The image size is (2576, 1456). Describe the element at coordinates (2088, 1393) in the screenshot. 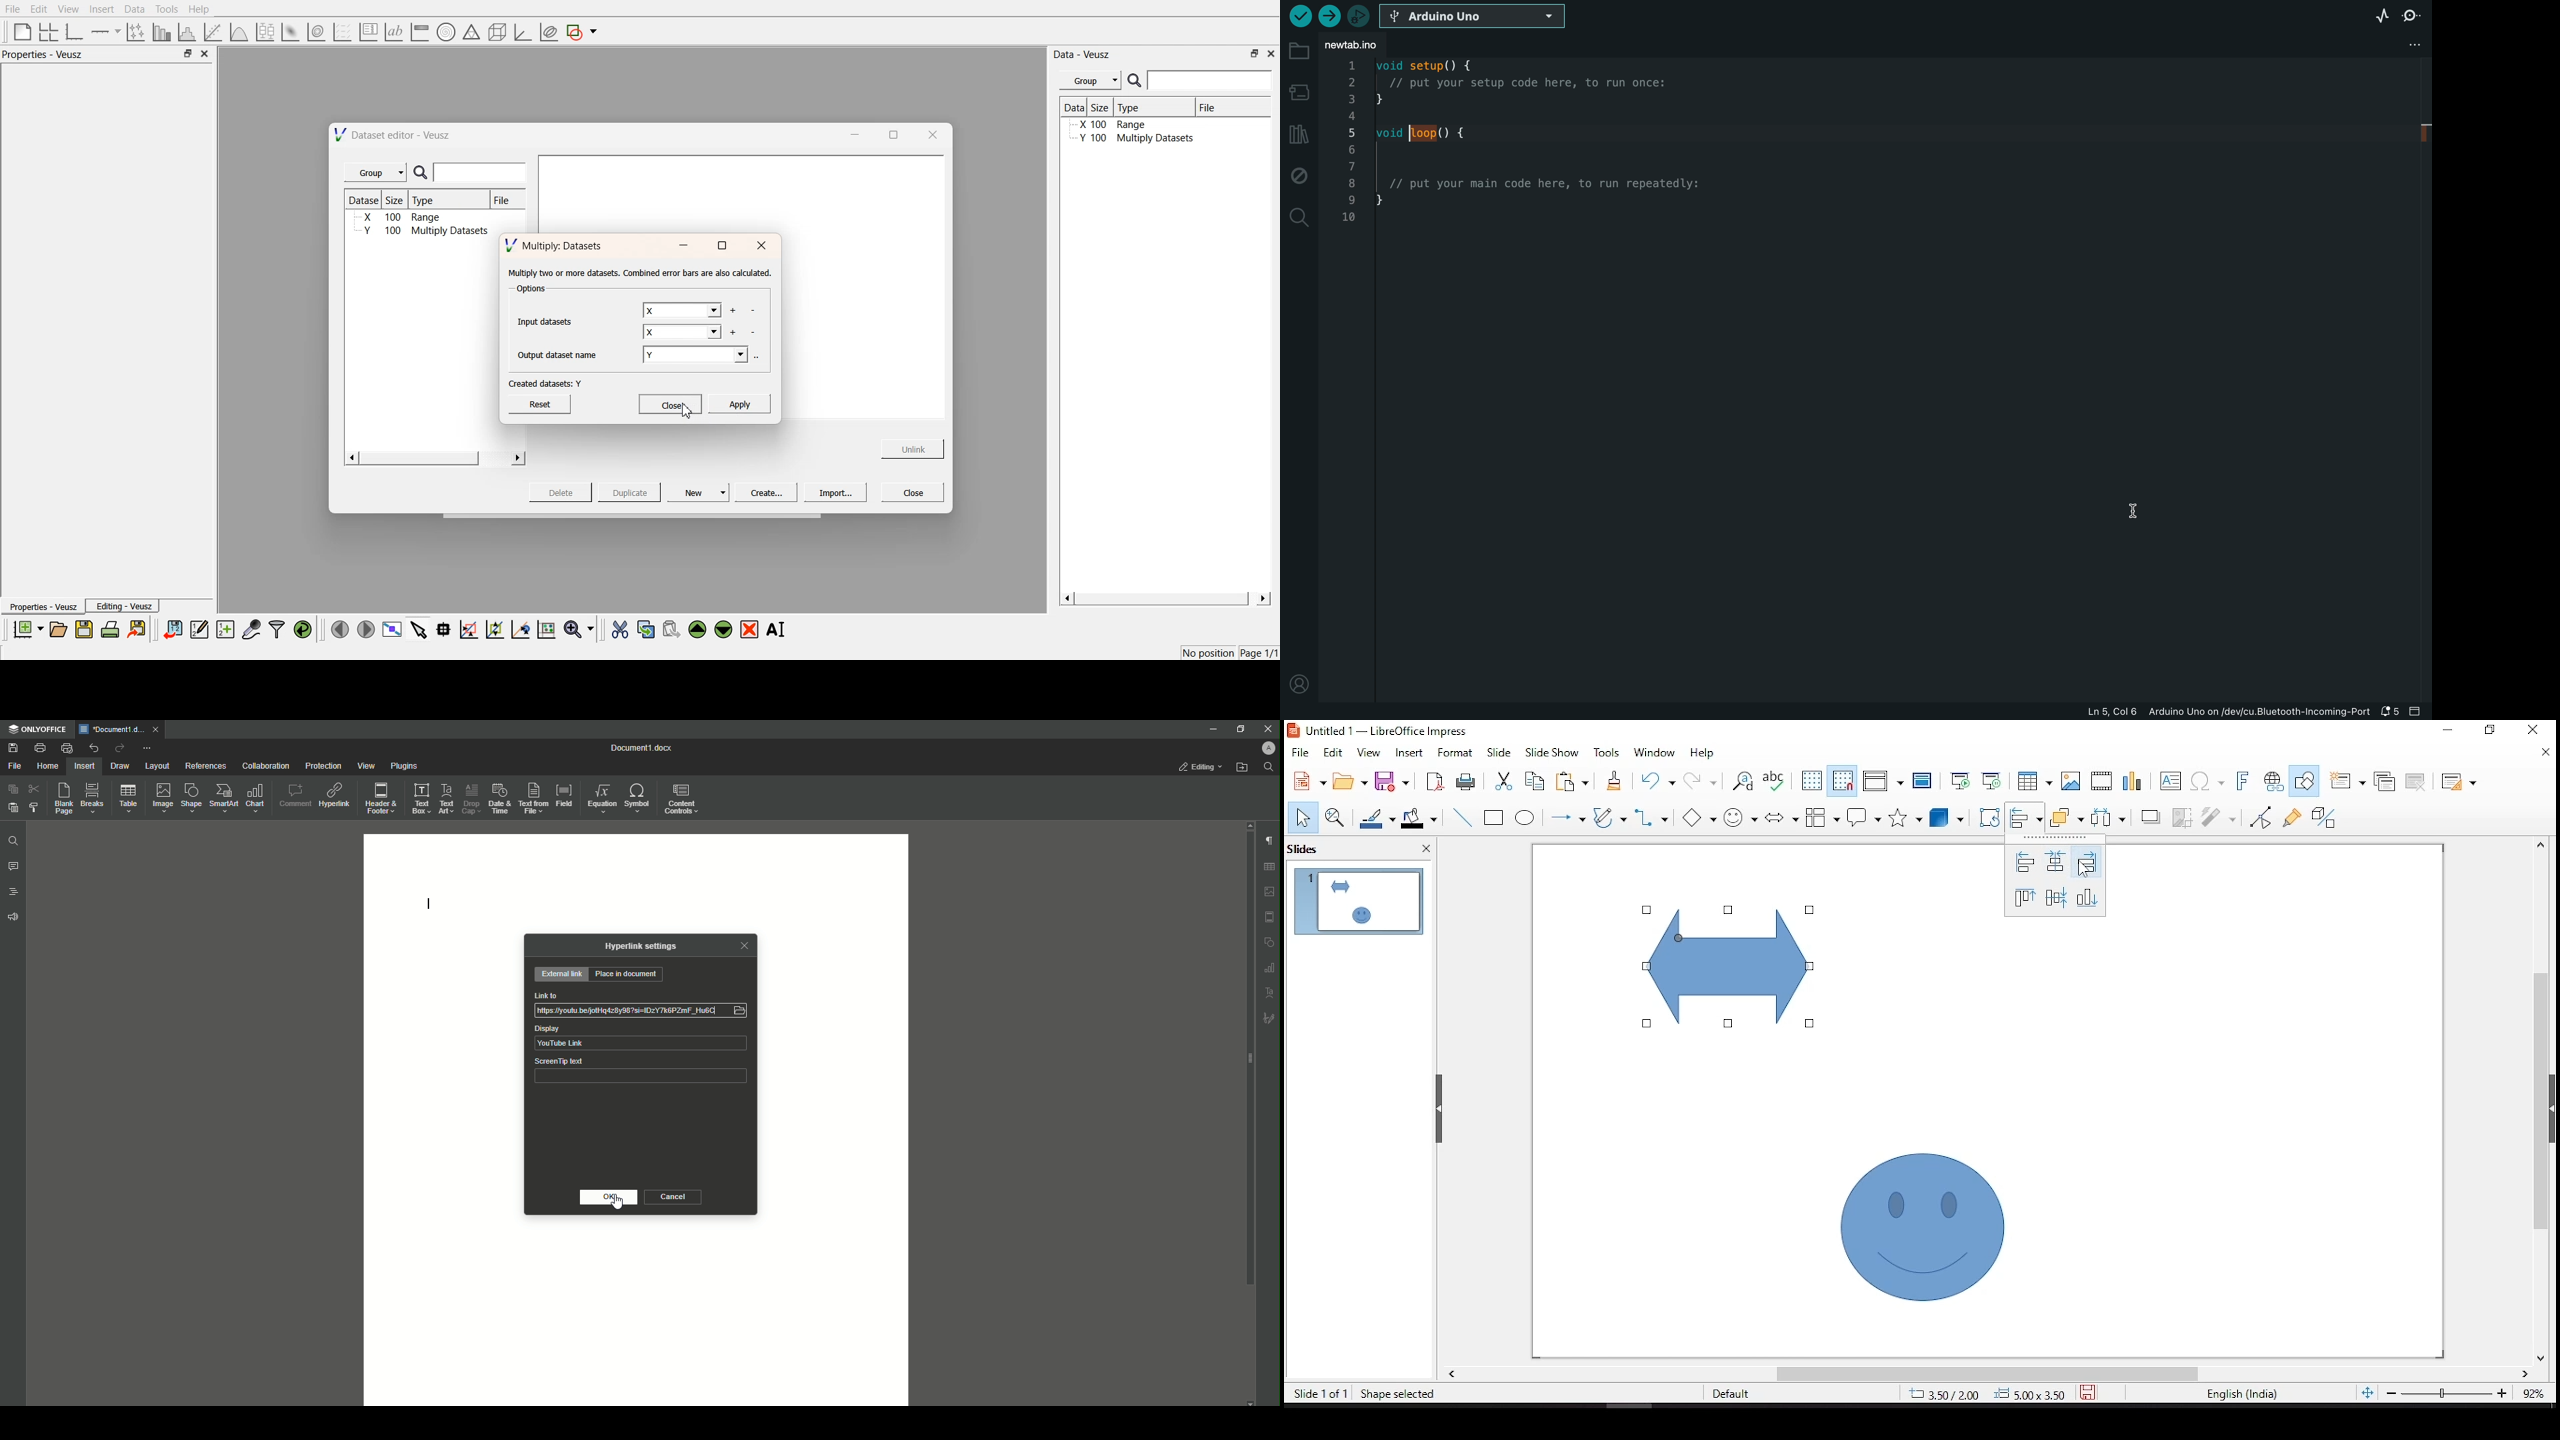

I see `save` at that location.